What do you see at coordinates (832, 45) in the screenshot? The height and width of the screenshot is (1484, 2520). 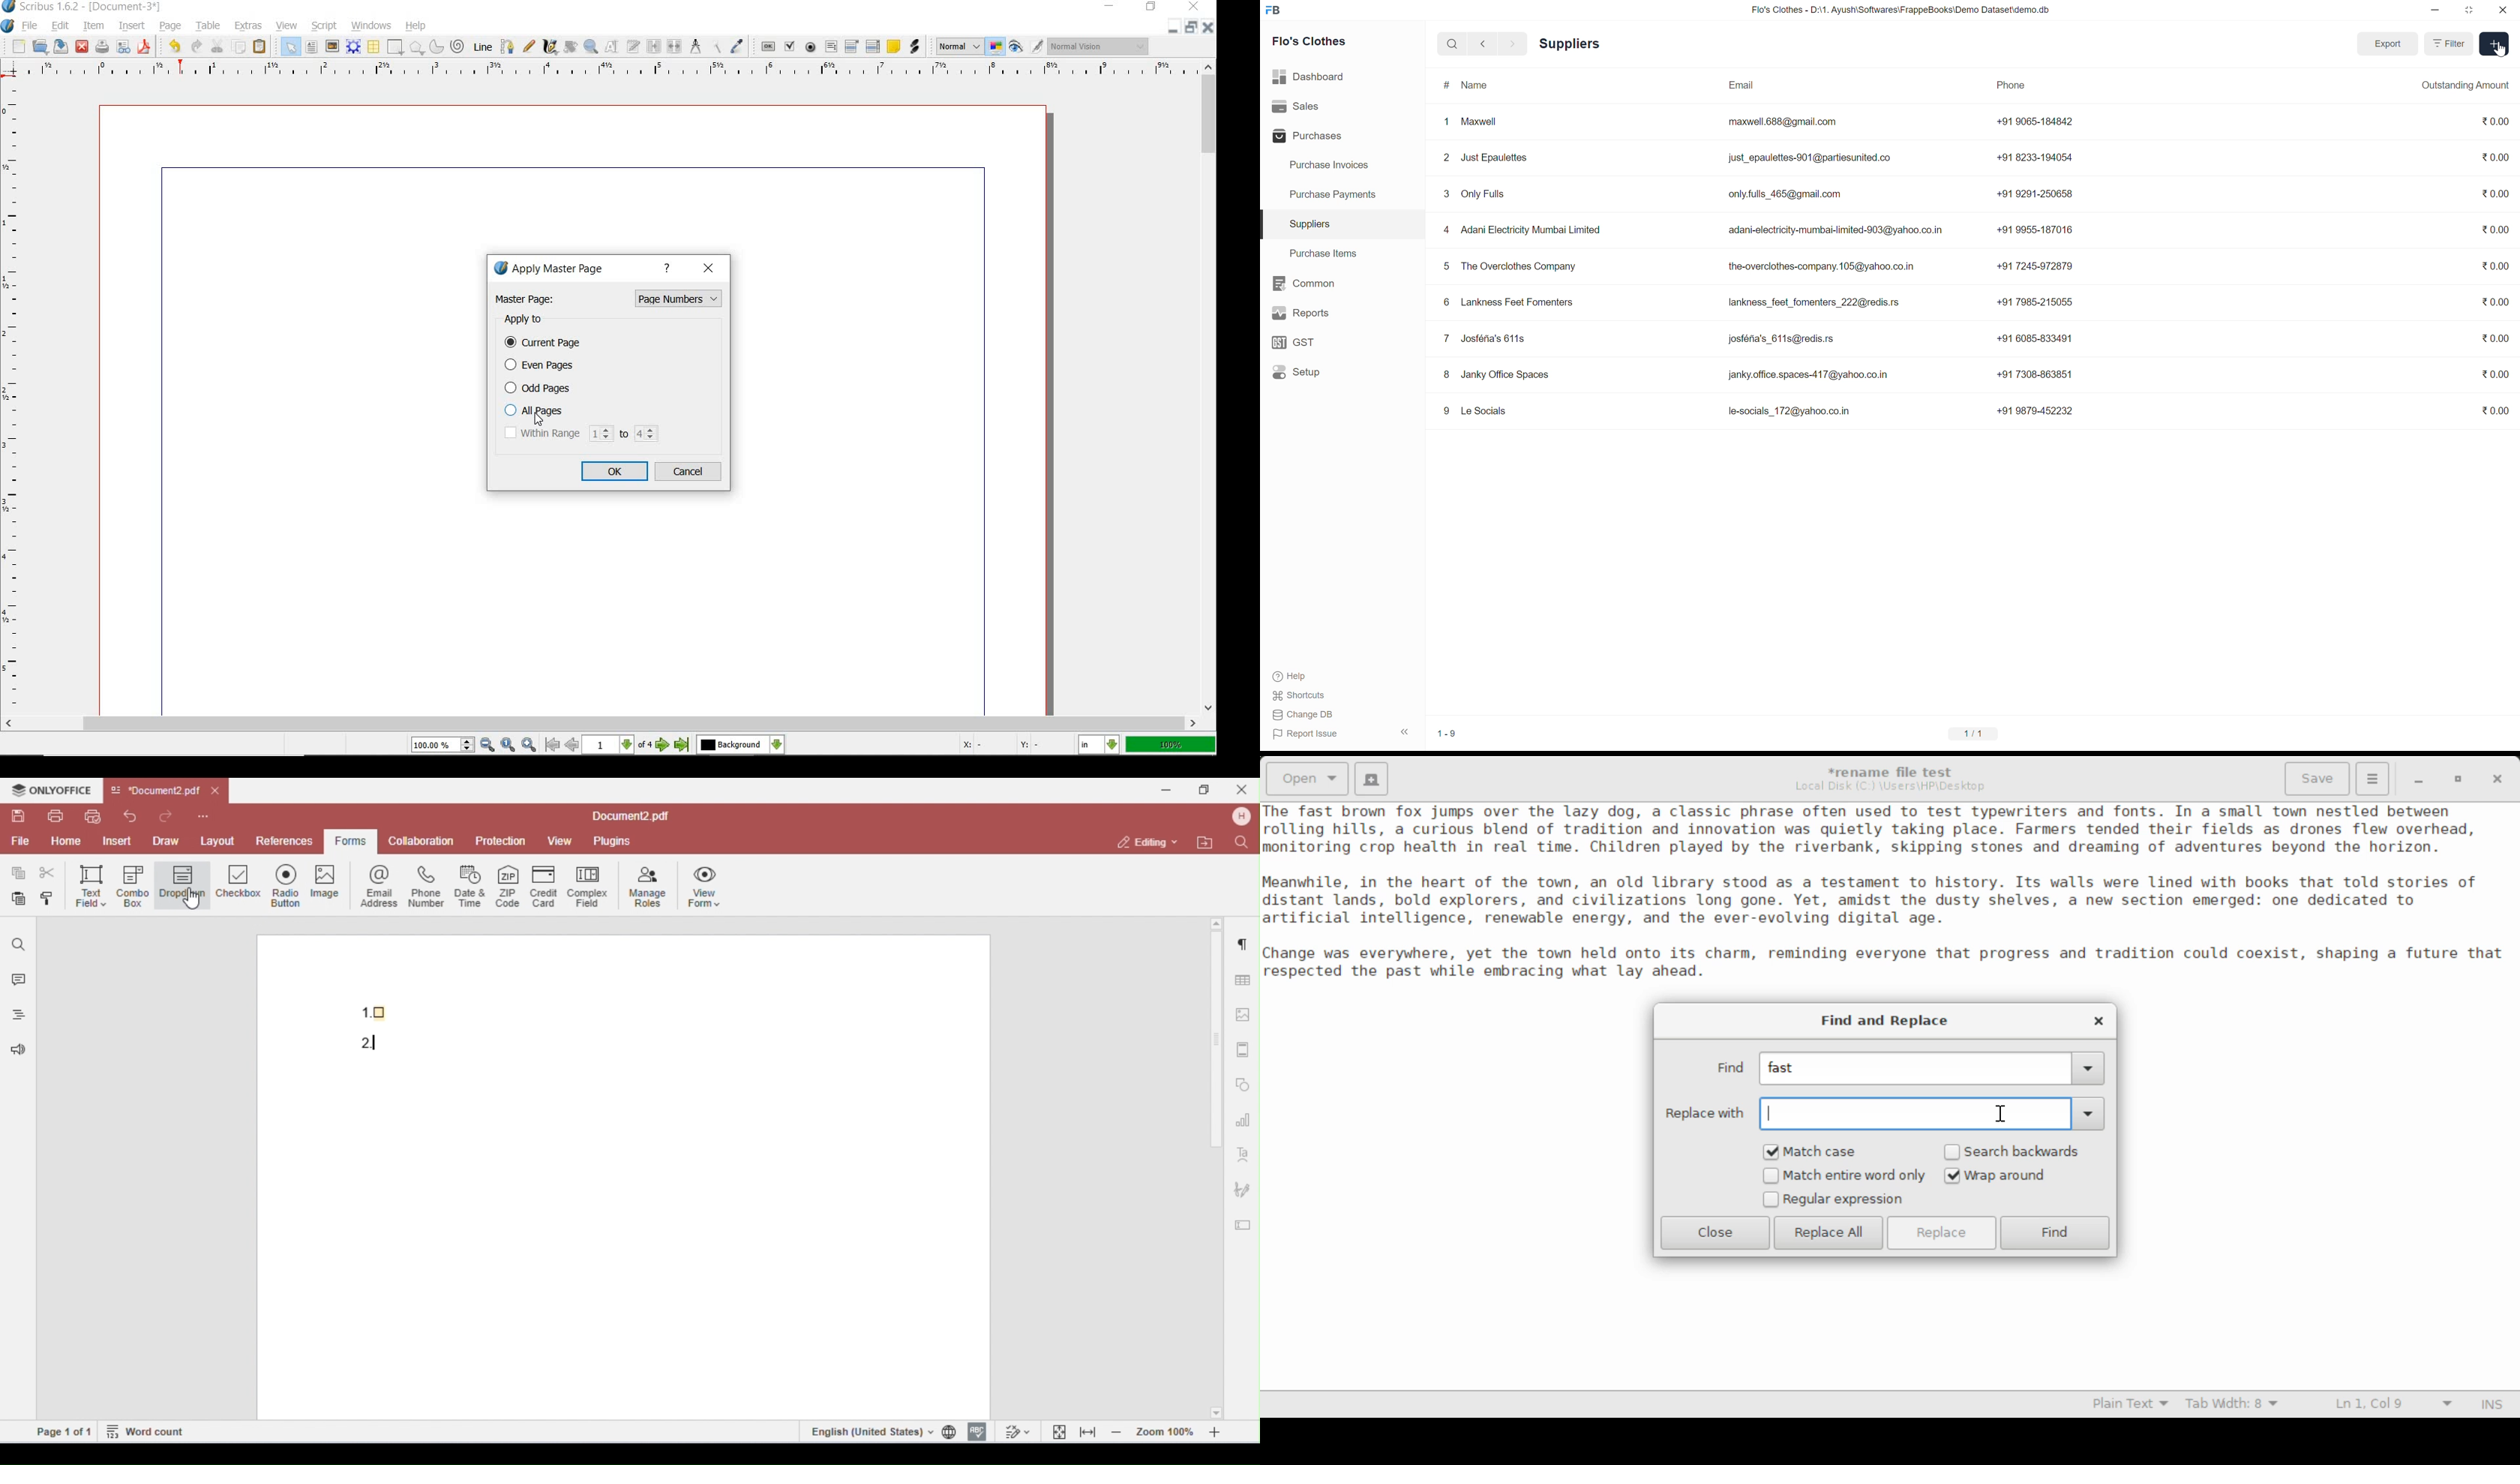 I see `pdf text field` at bounding box center [832, 45].